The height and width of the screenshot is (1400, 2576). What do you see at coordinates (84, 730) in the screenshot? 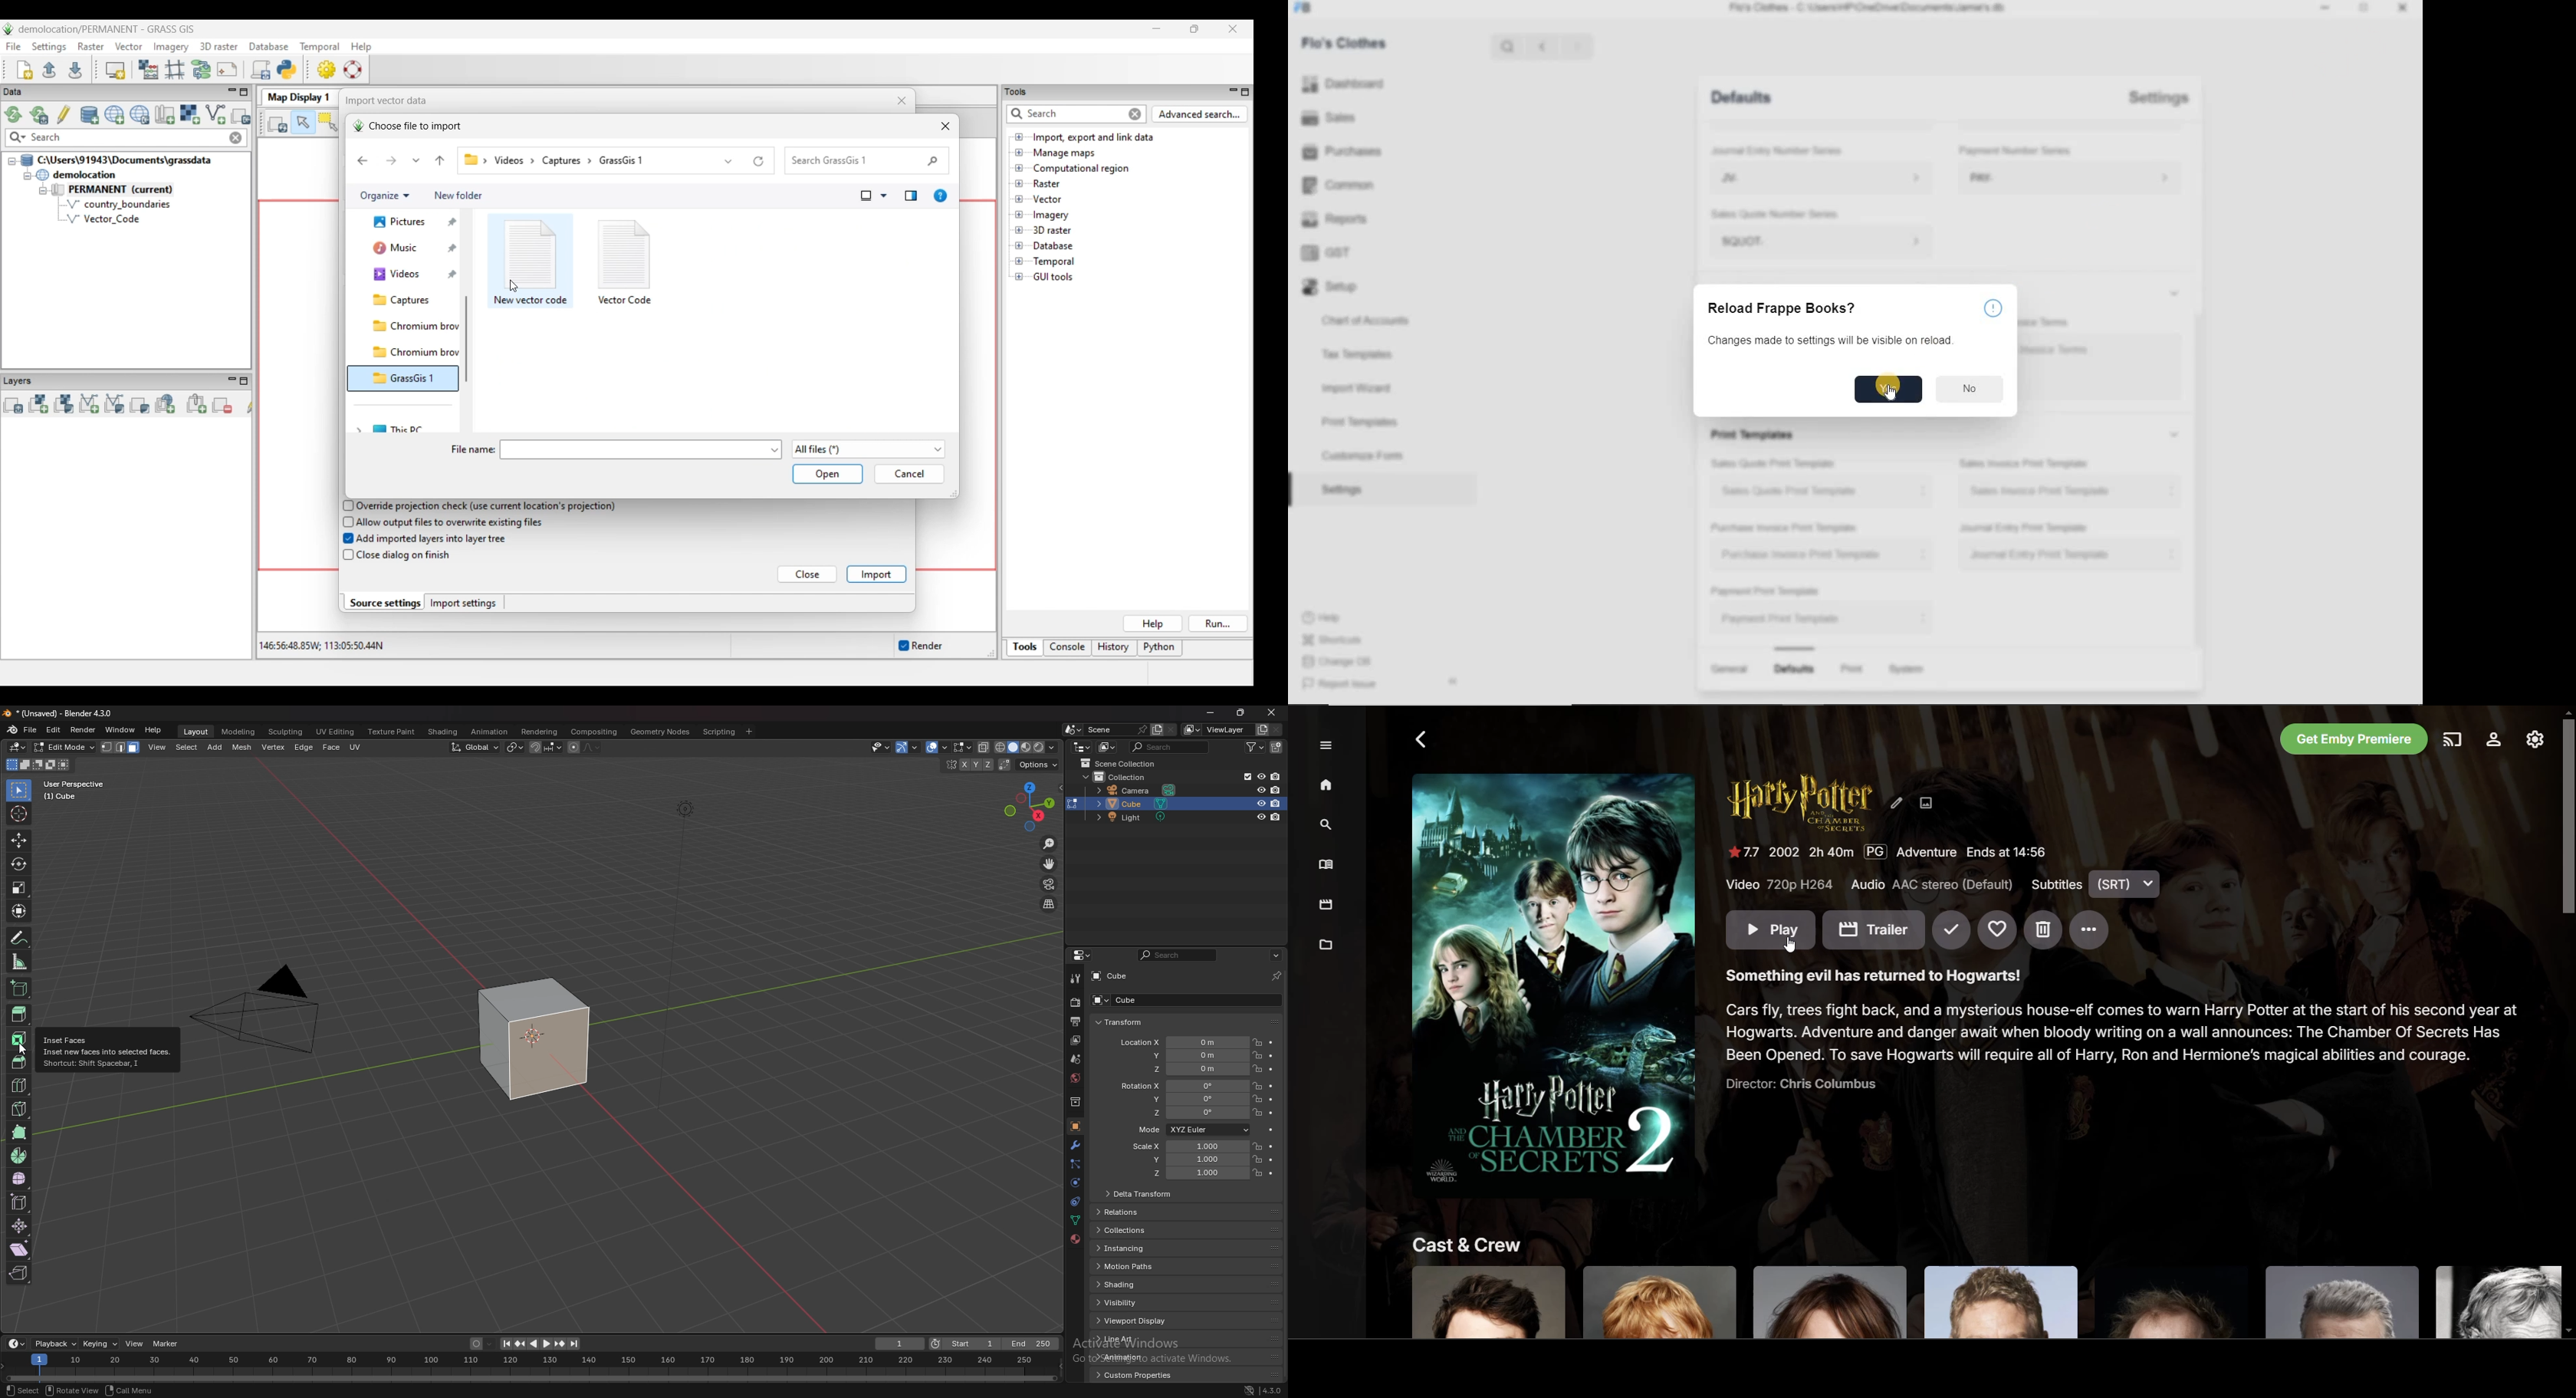
I see `render` at bounding box center [84, 730].